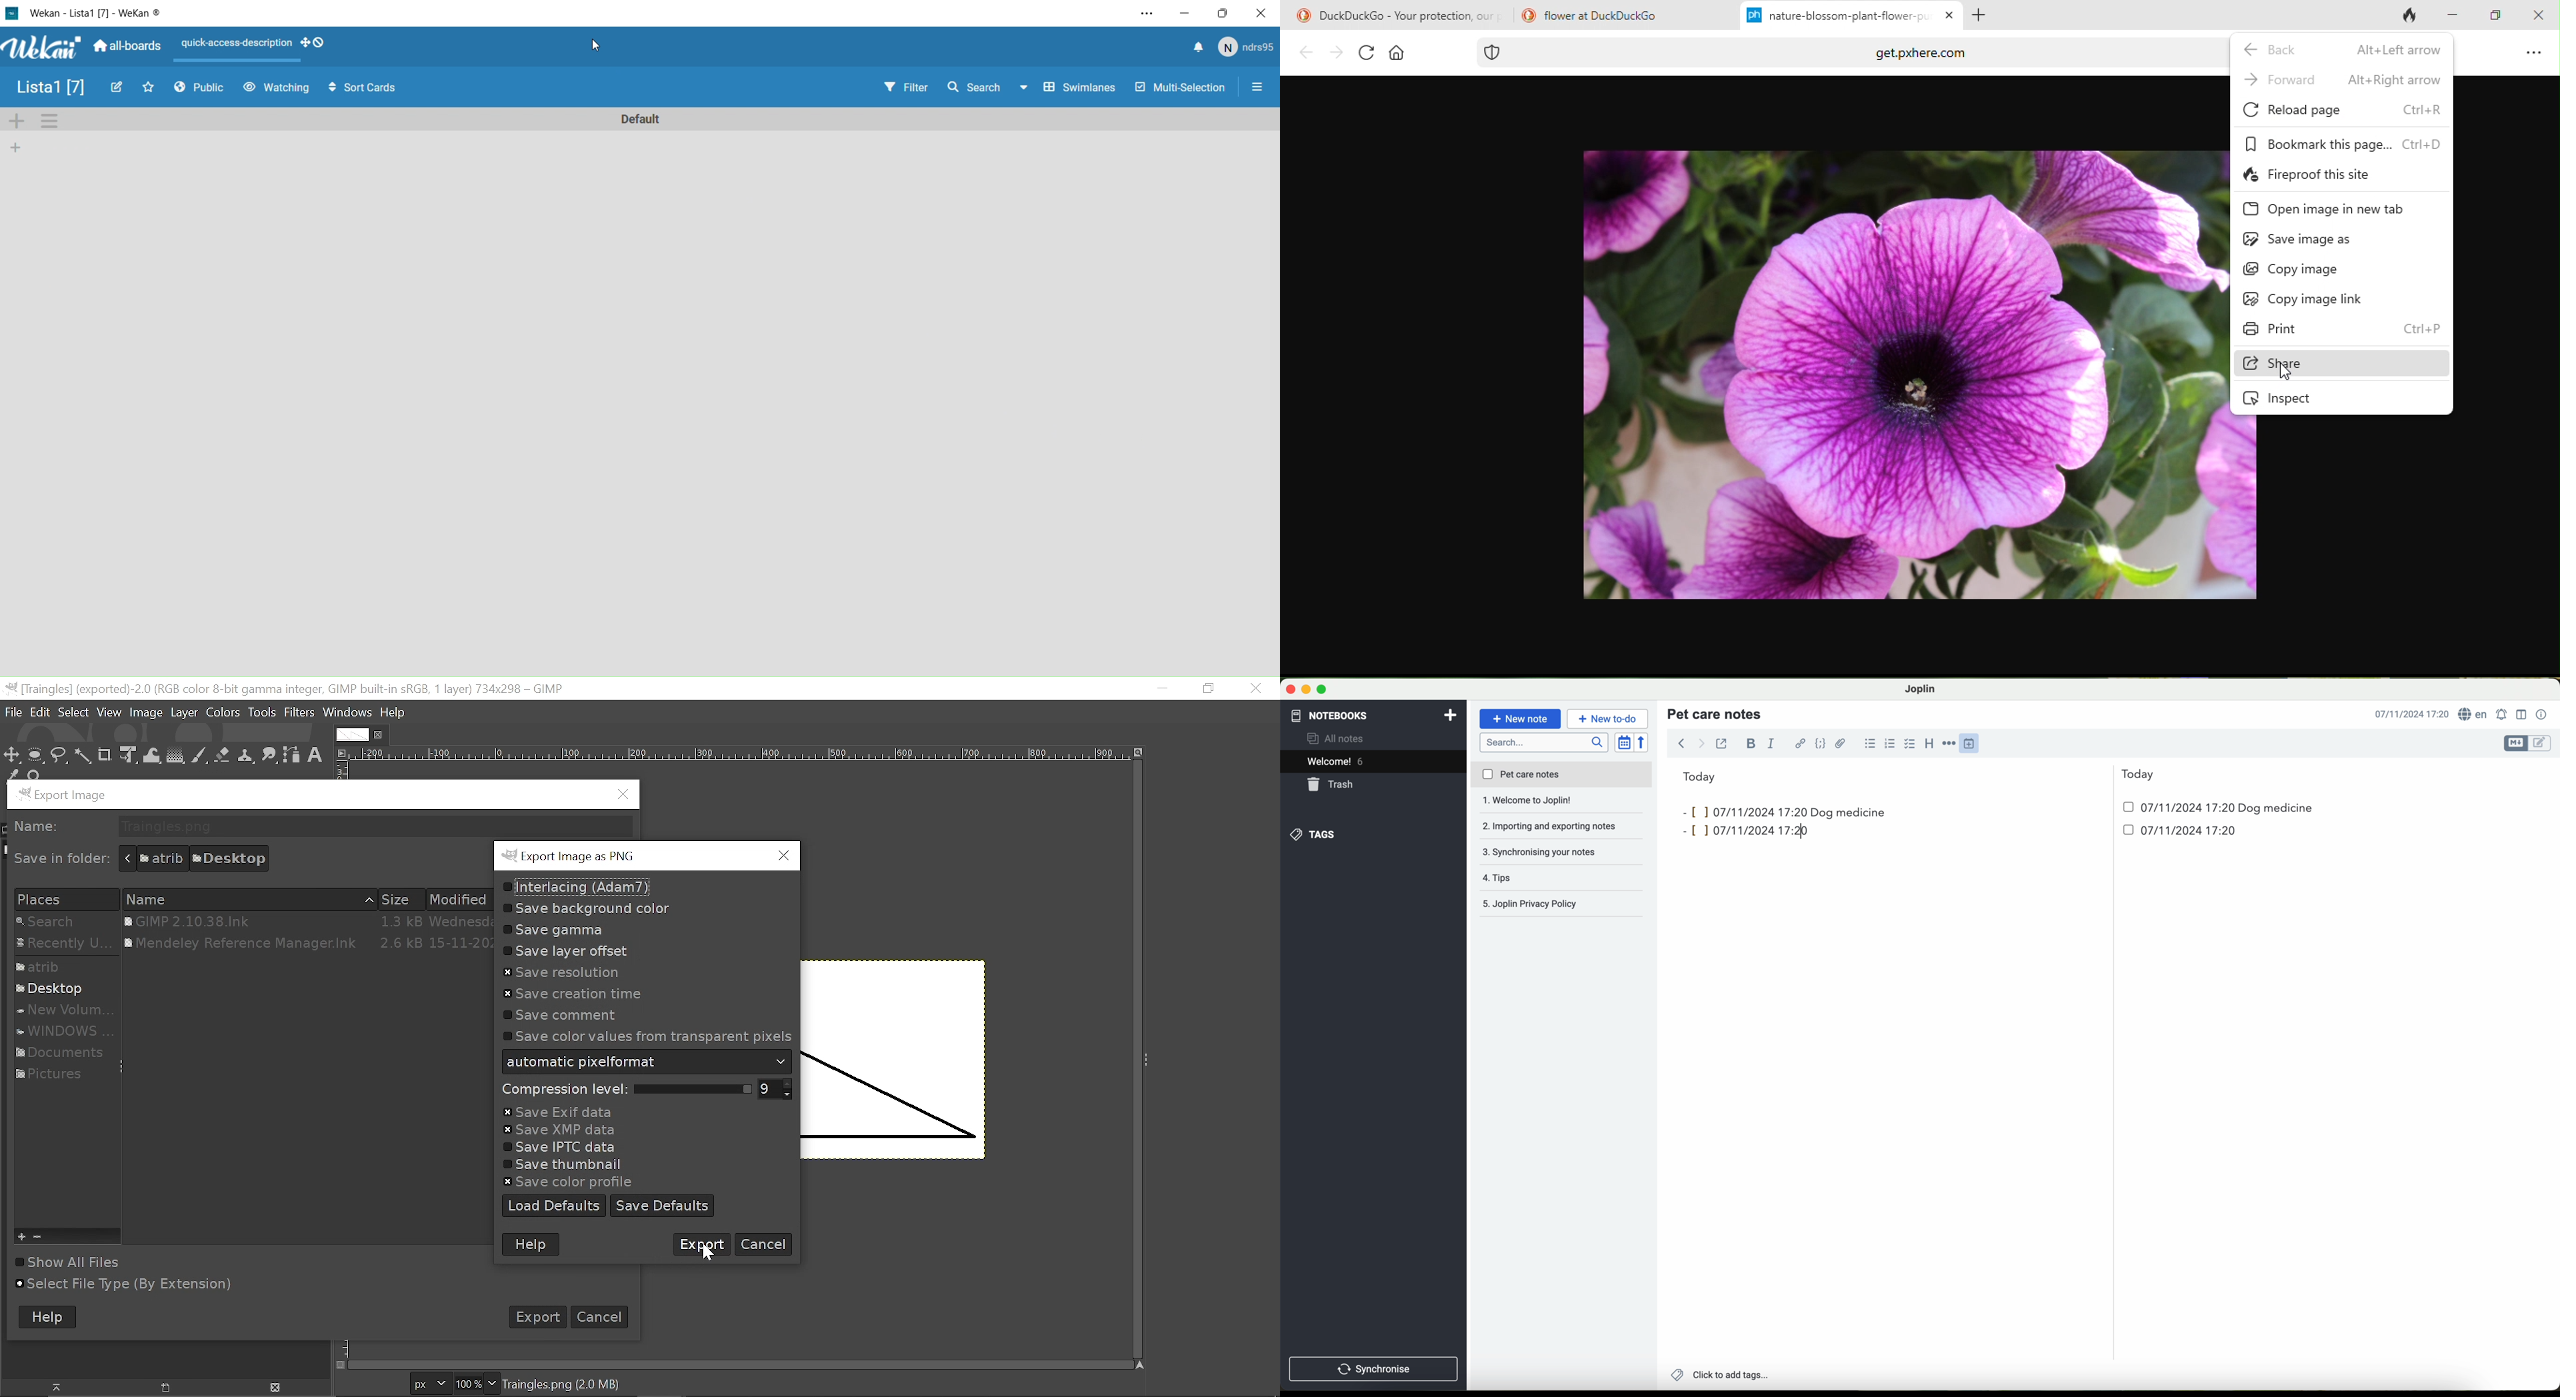 The image size is (2576, 1400). What do you see at coordinates (1796, 830) in the screenshot?
I see `17:20` at bounding box center [1796, 830].